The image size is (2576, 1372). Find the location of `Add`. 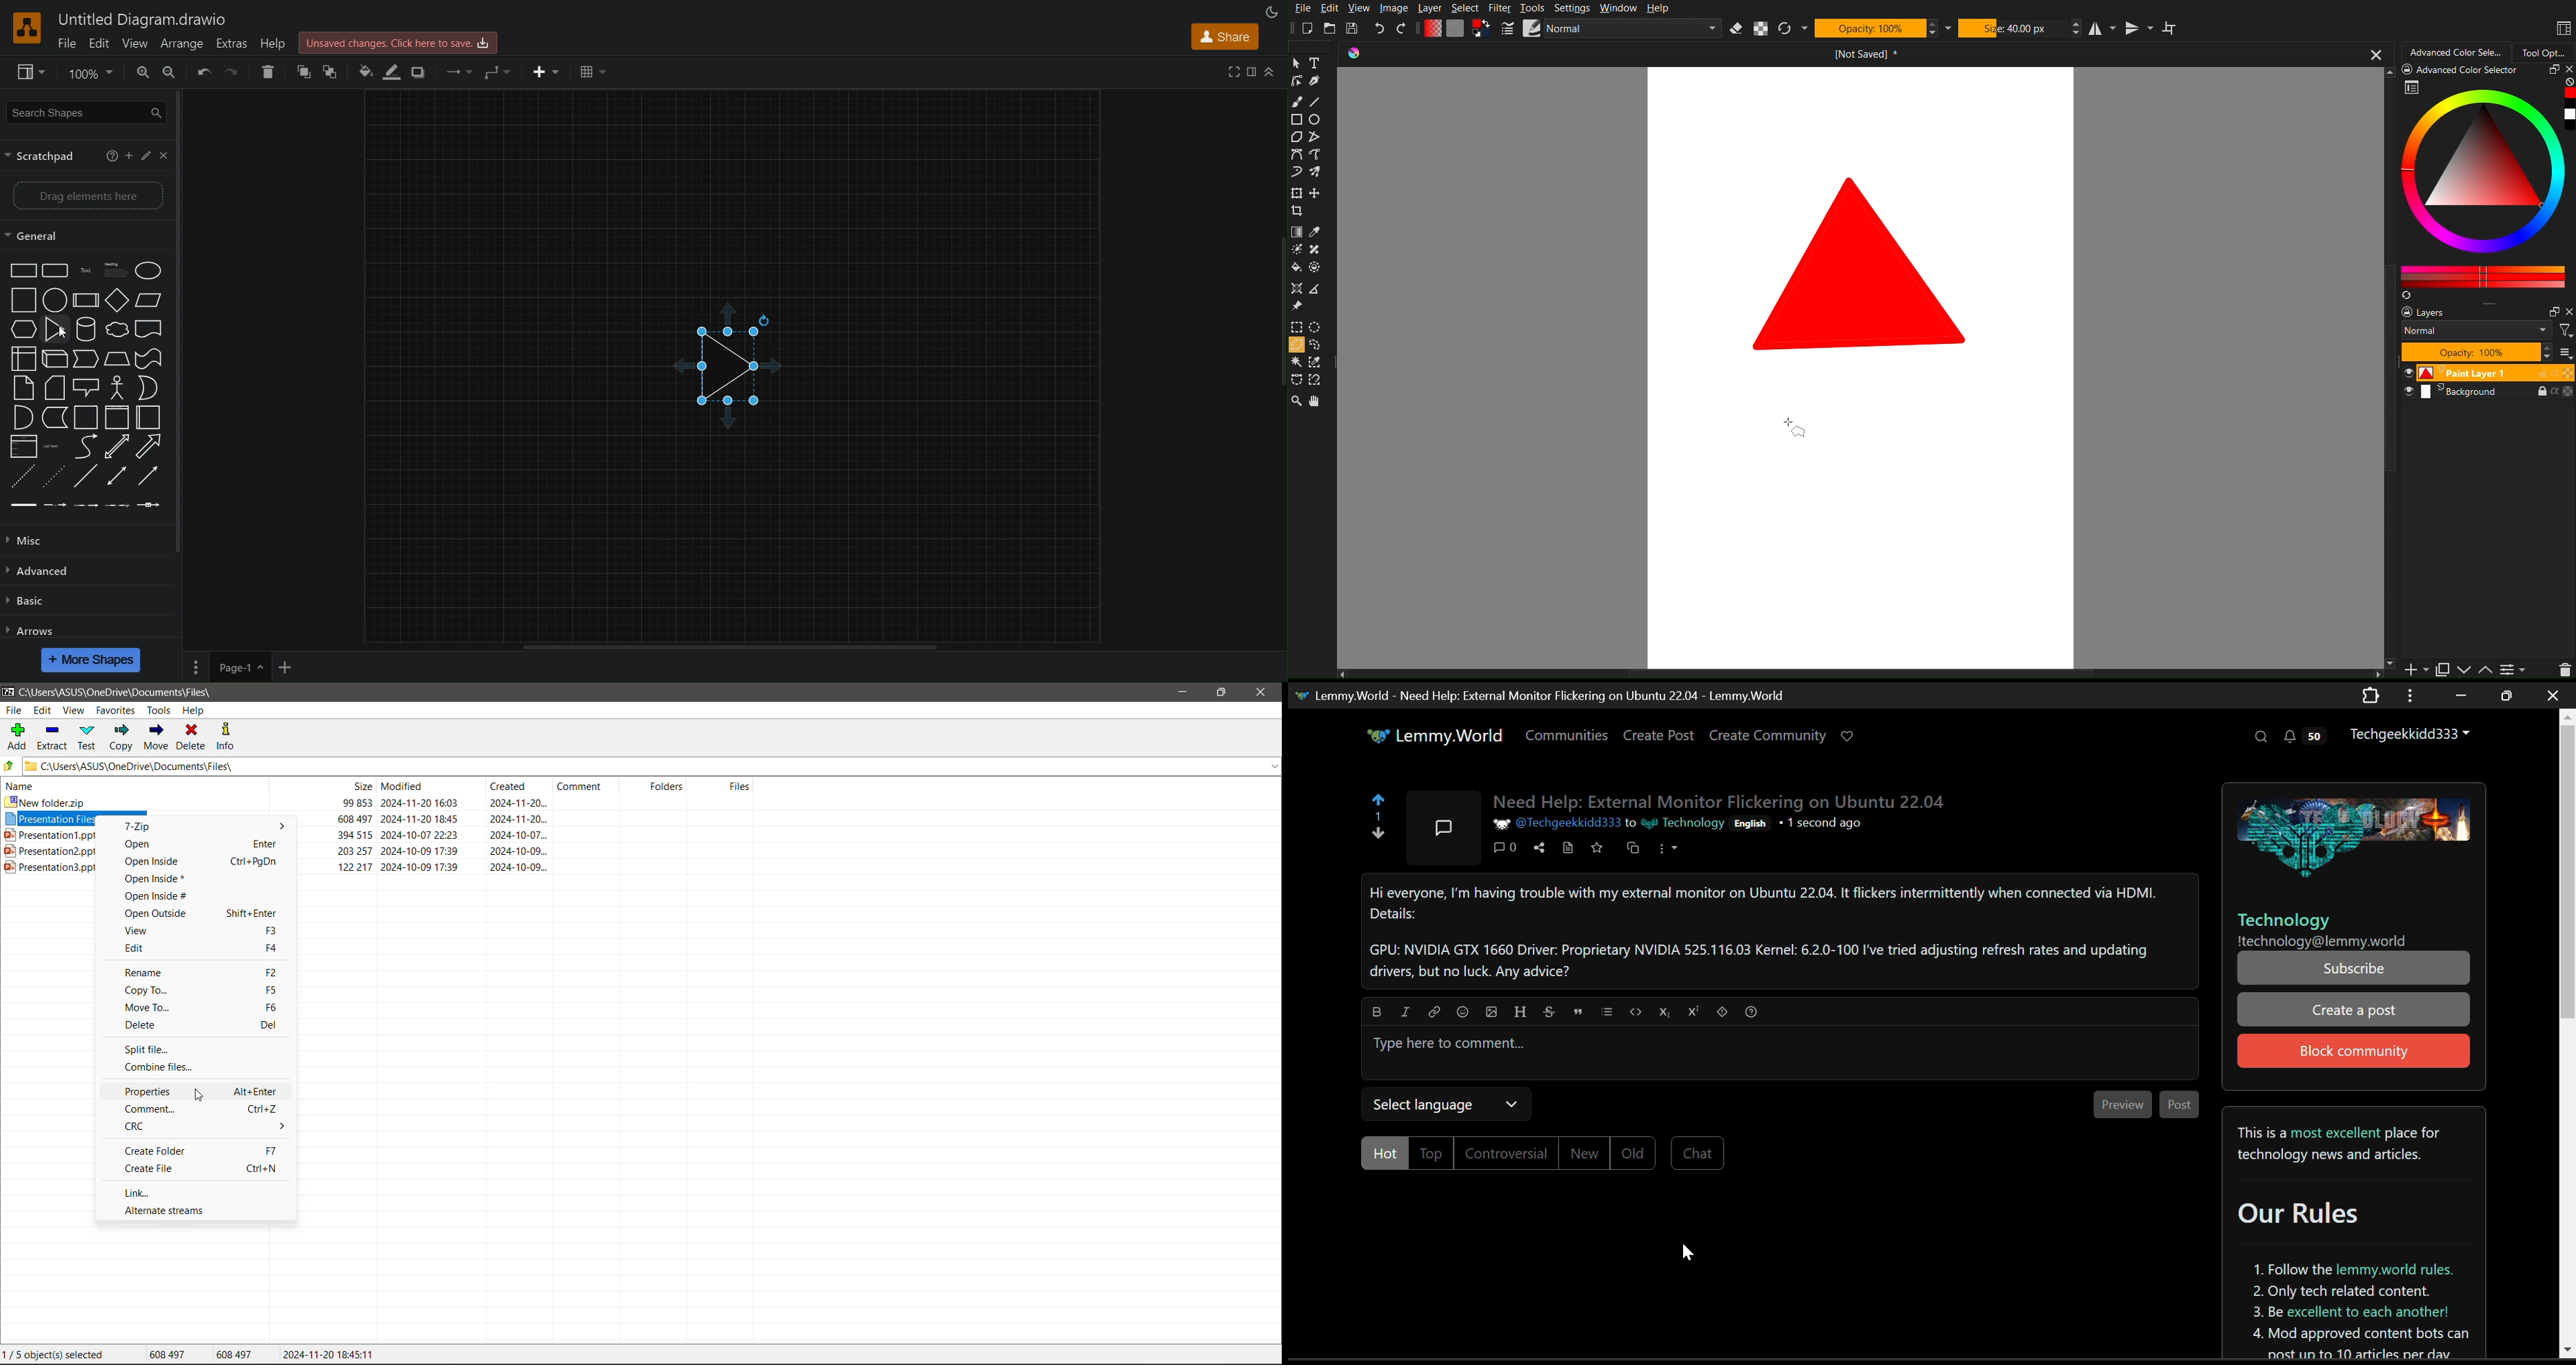

Add is located at coordinates (2412, 670).